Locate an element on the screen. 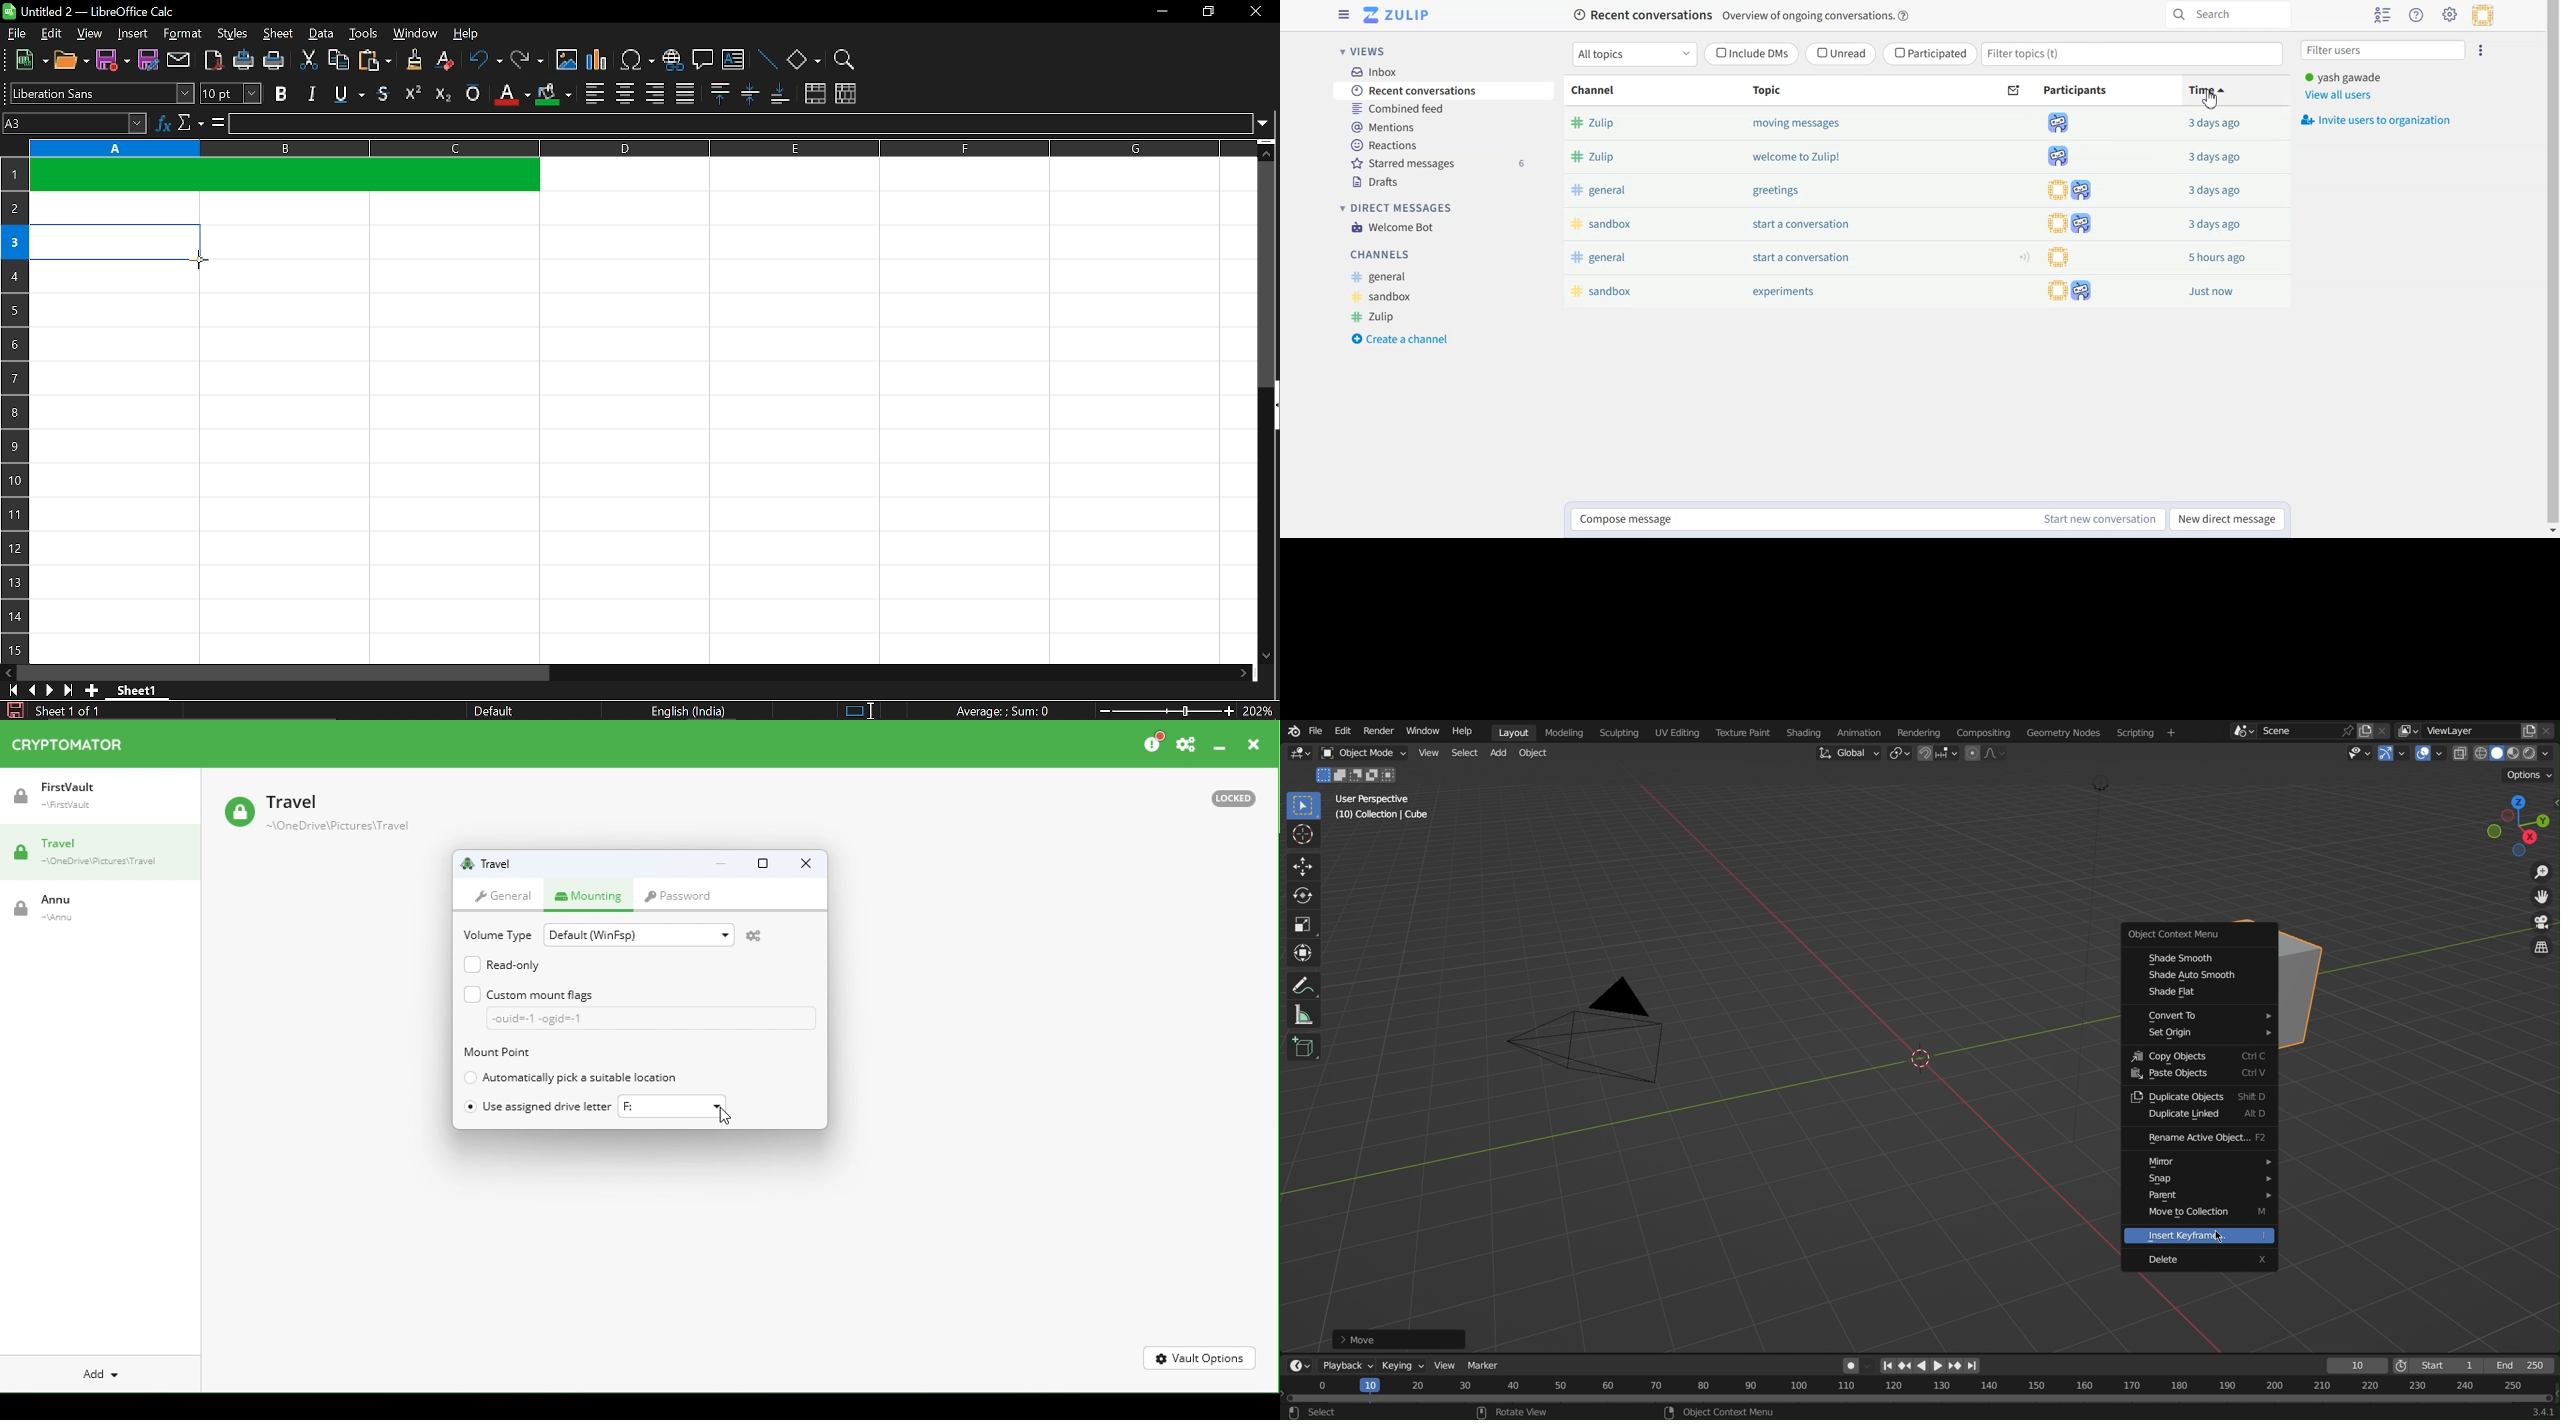 The width and height of the screenshot is (2576, 1428). ViewLayer is located at coordinates (2461, 731).